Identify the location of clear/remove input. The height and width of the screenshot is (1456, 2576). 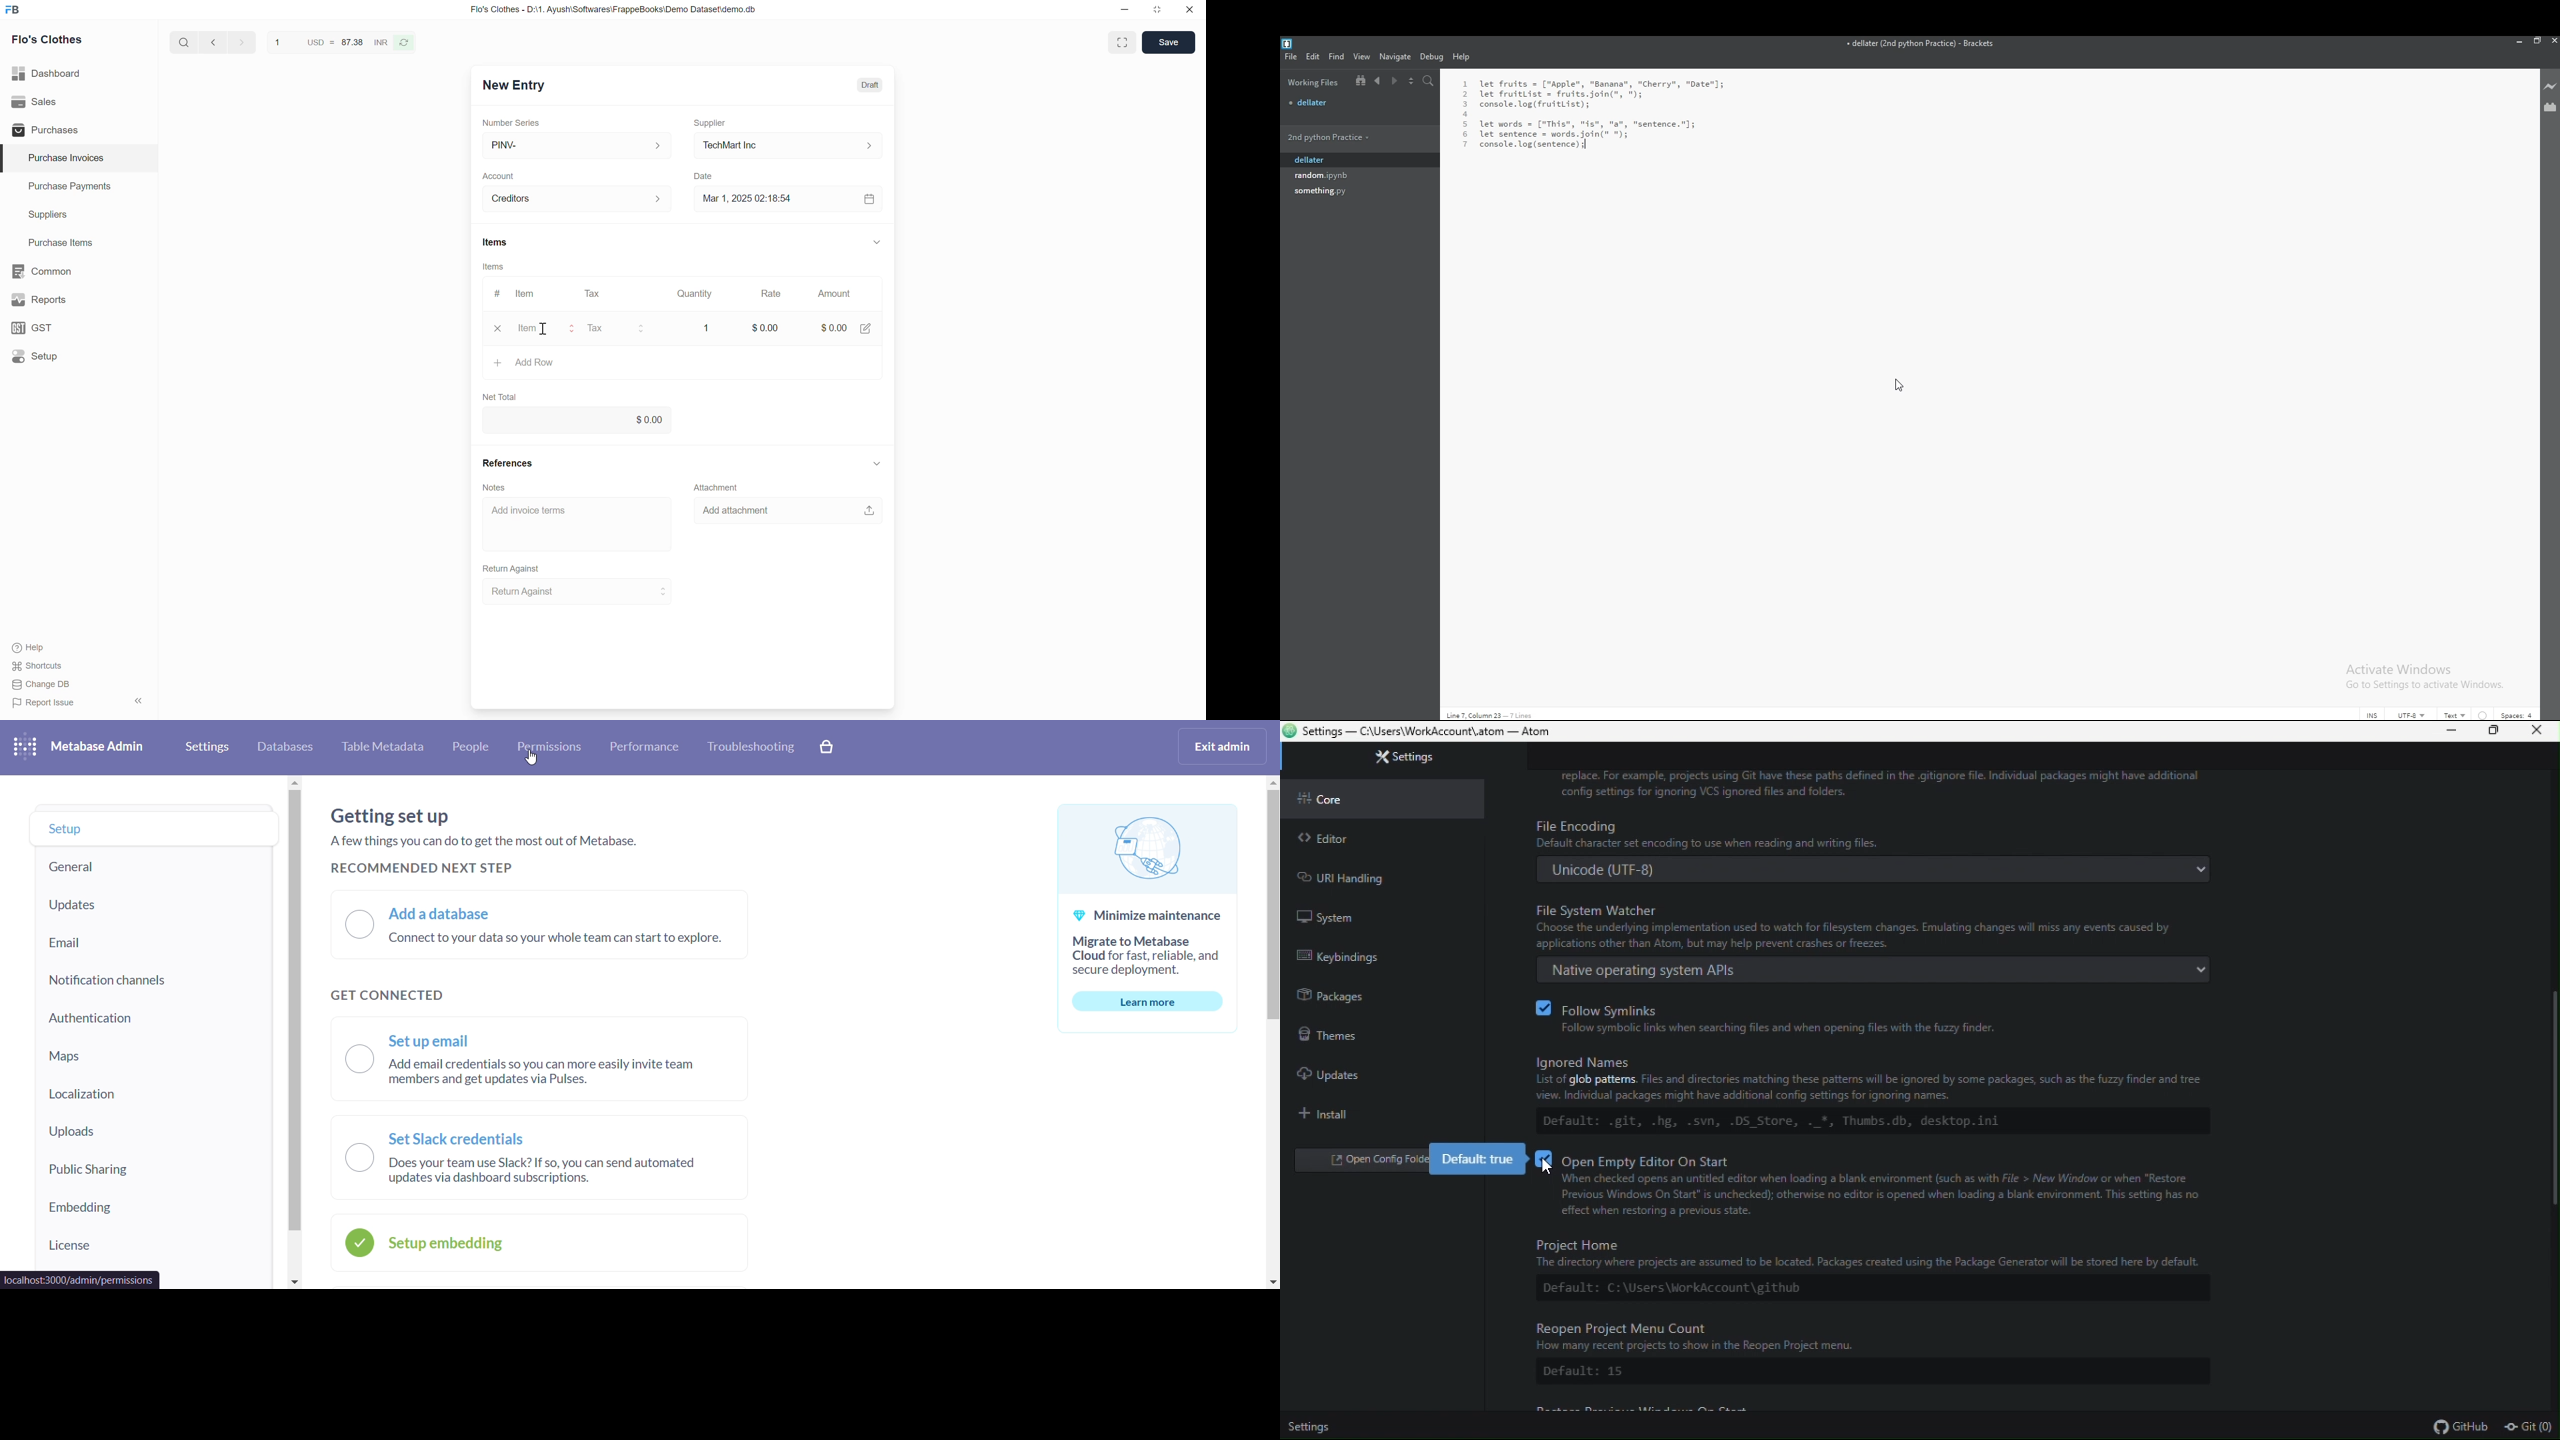
(499, 330).